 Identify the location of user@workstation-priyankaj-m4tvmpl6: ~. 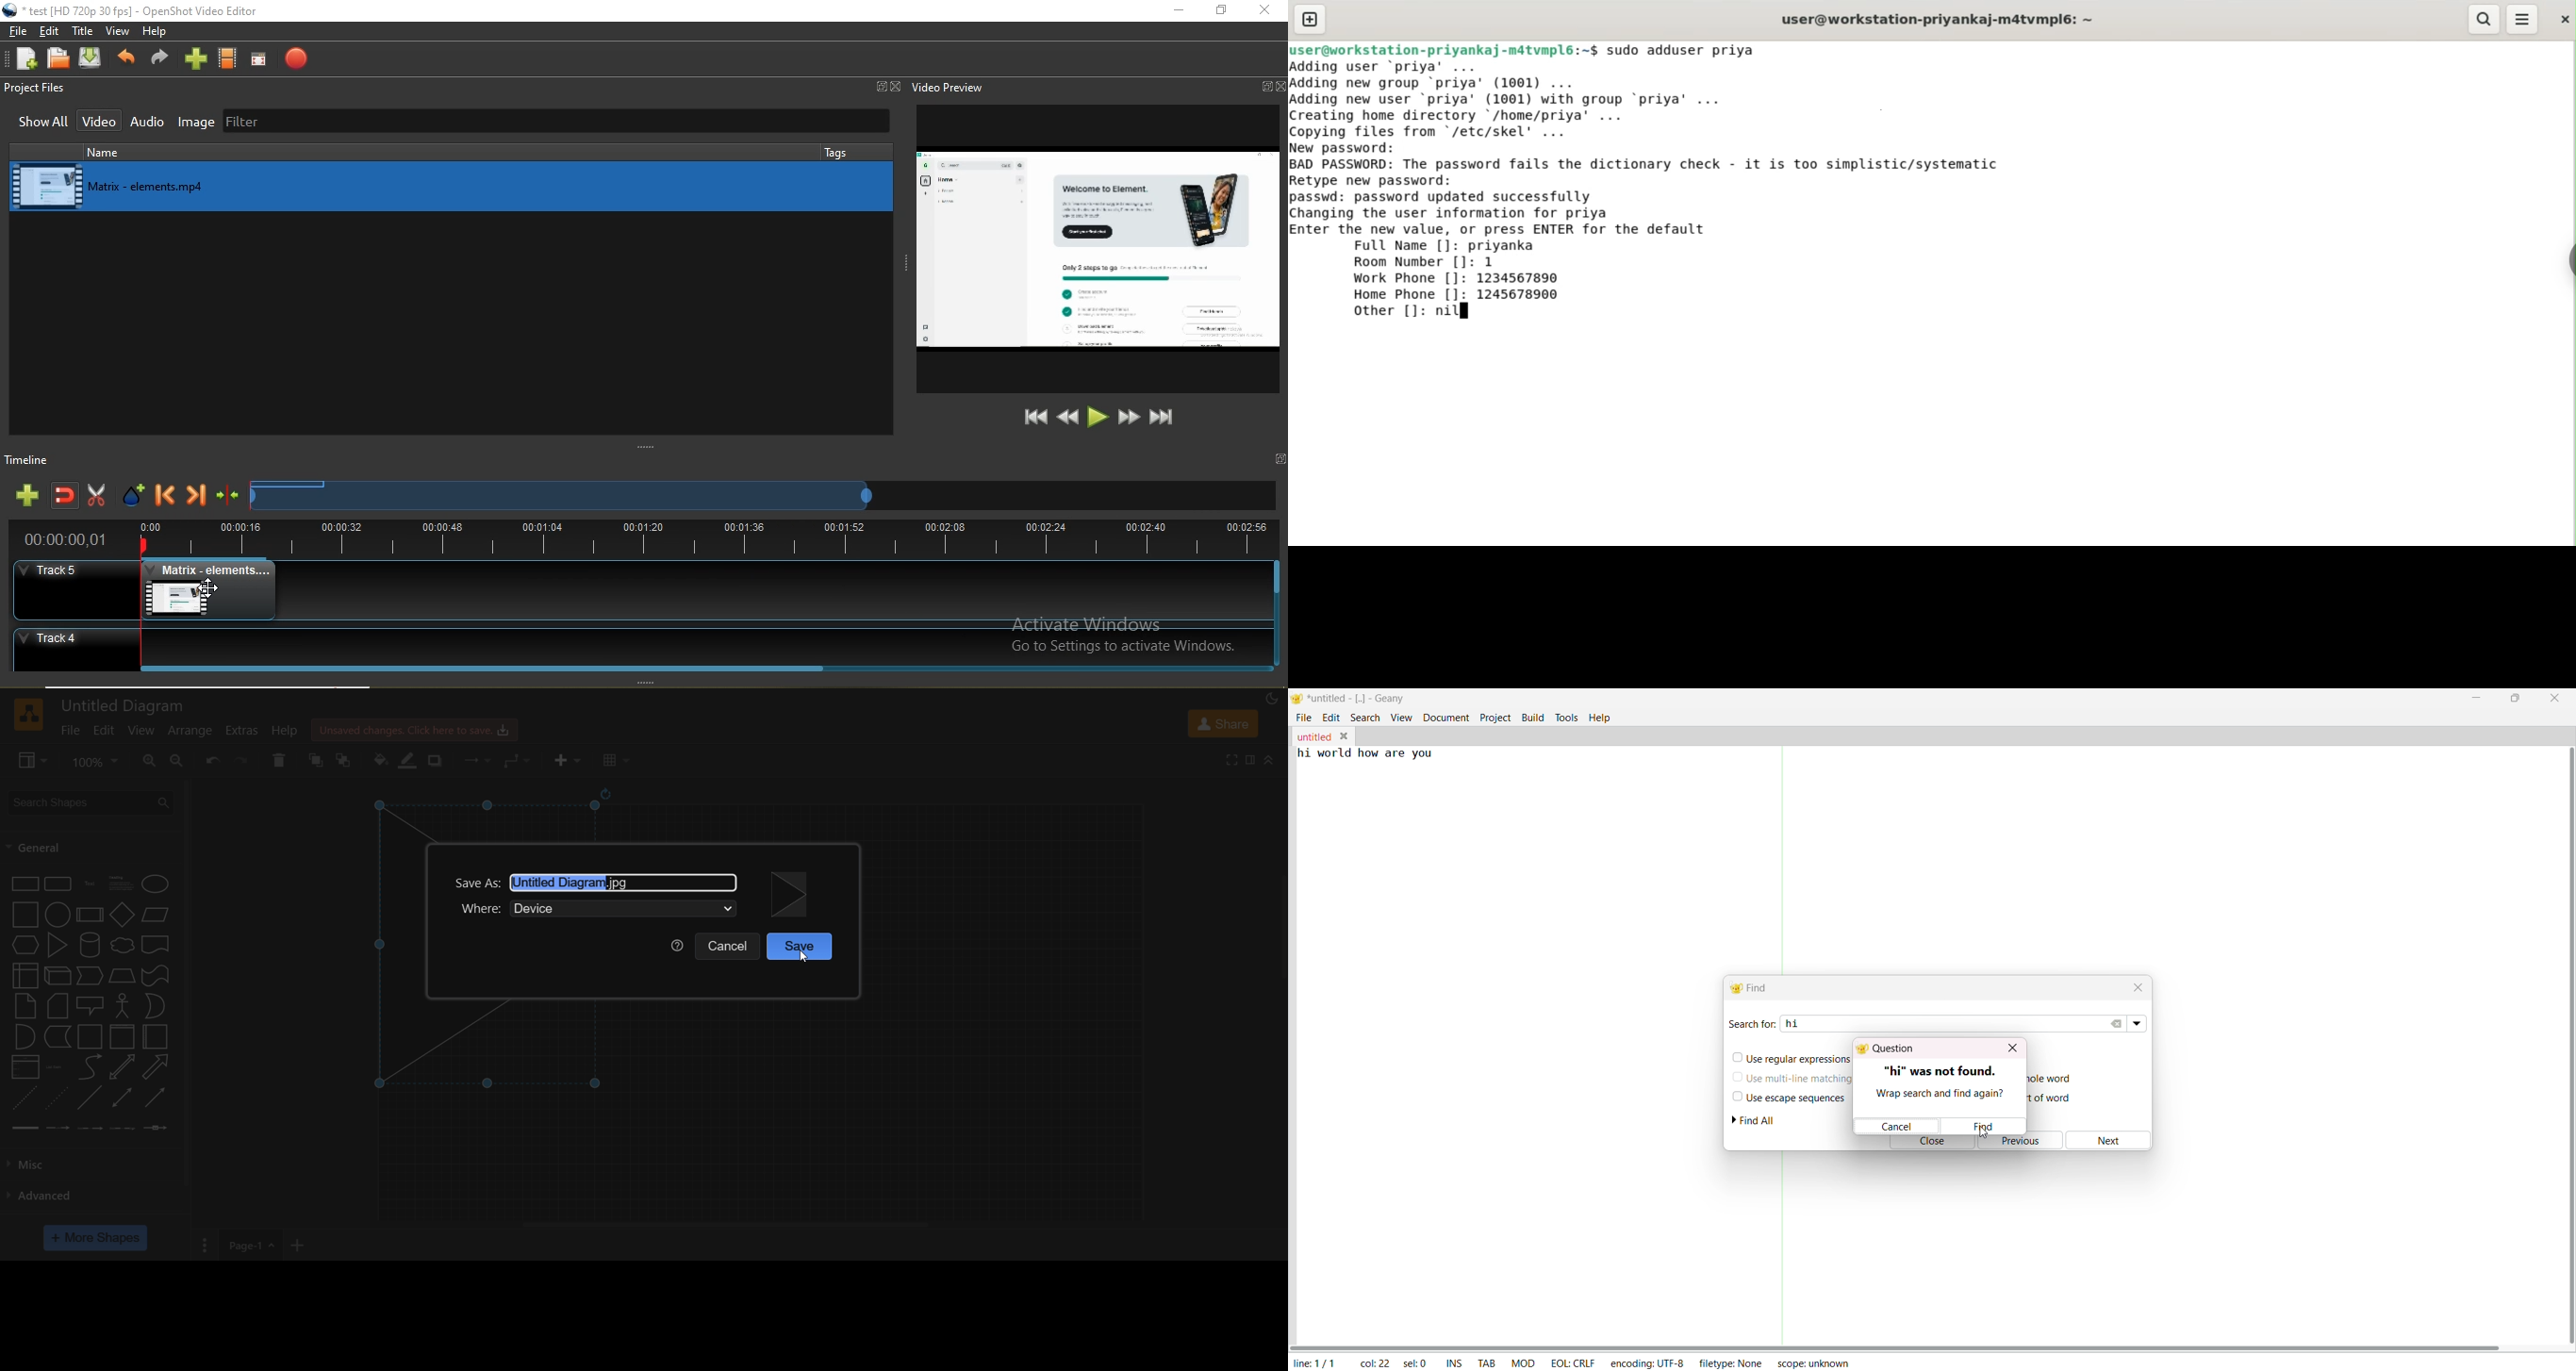
(1937, 21).